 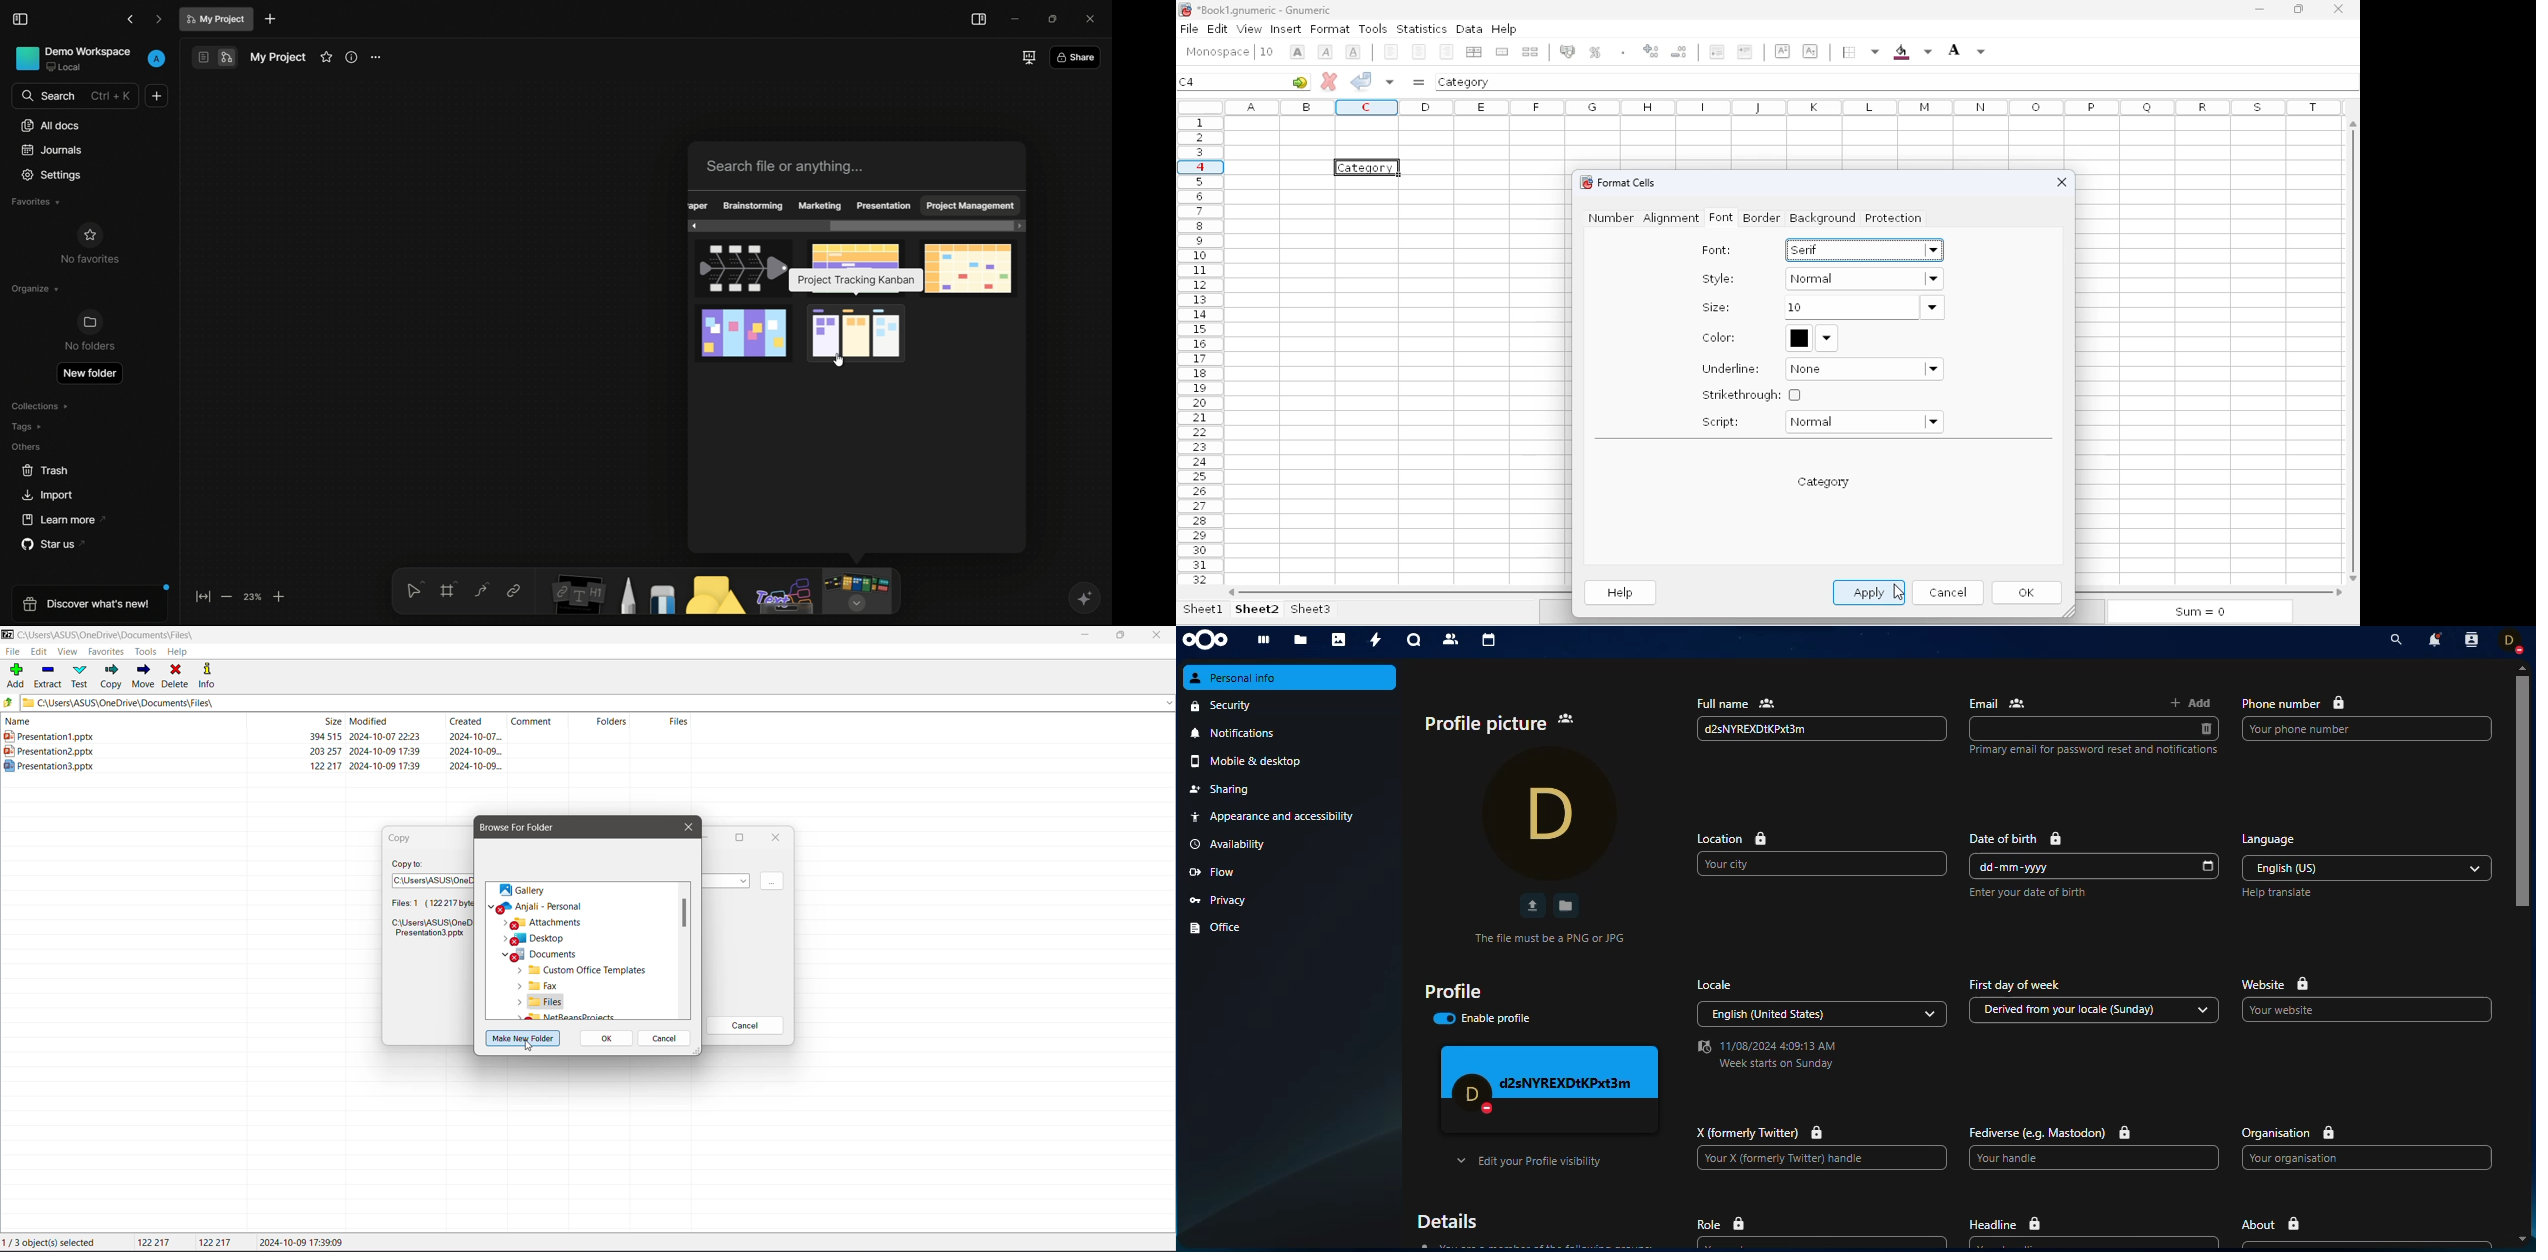 I want to click on Set the required path to paste the copied file to, so click(x=432, y=880).